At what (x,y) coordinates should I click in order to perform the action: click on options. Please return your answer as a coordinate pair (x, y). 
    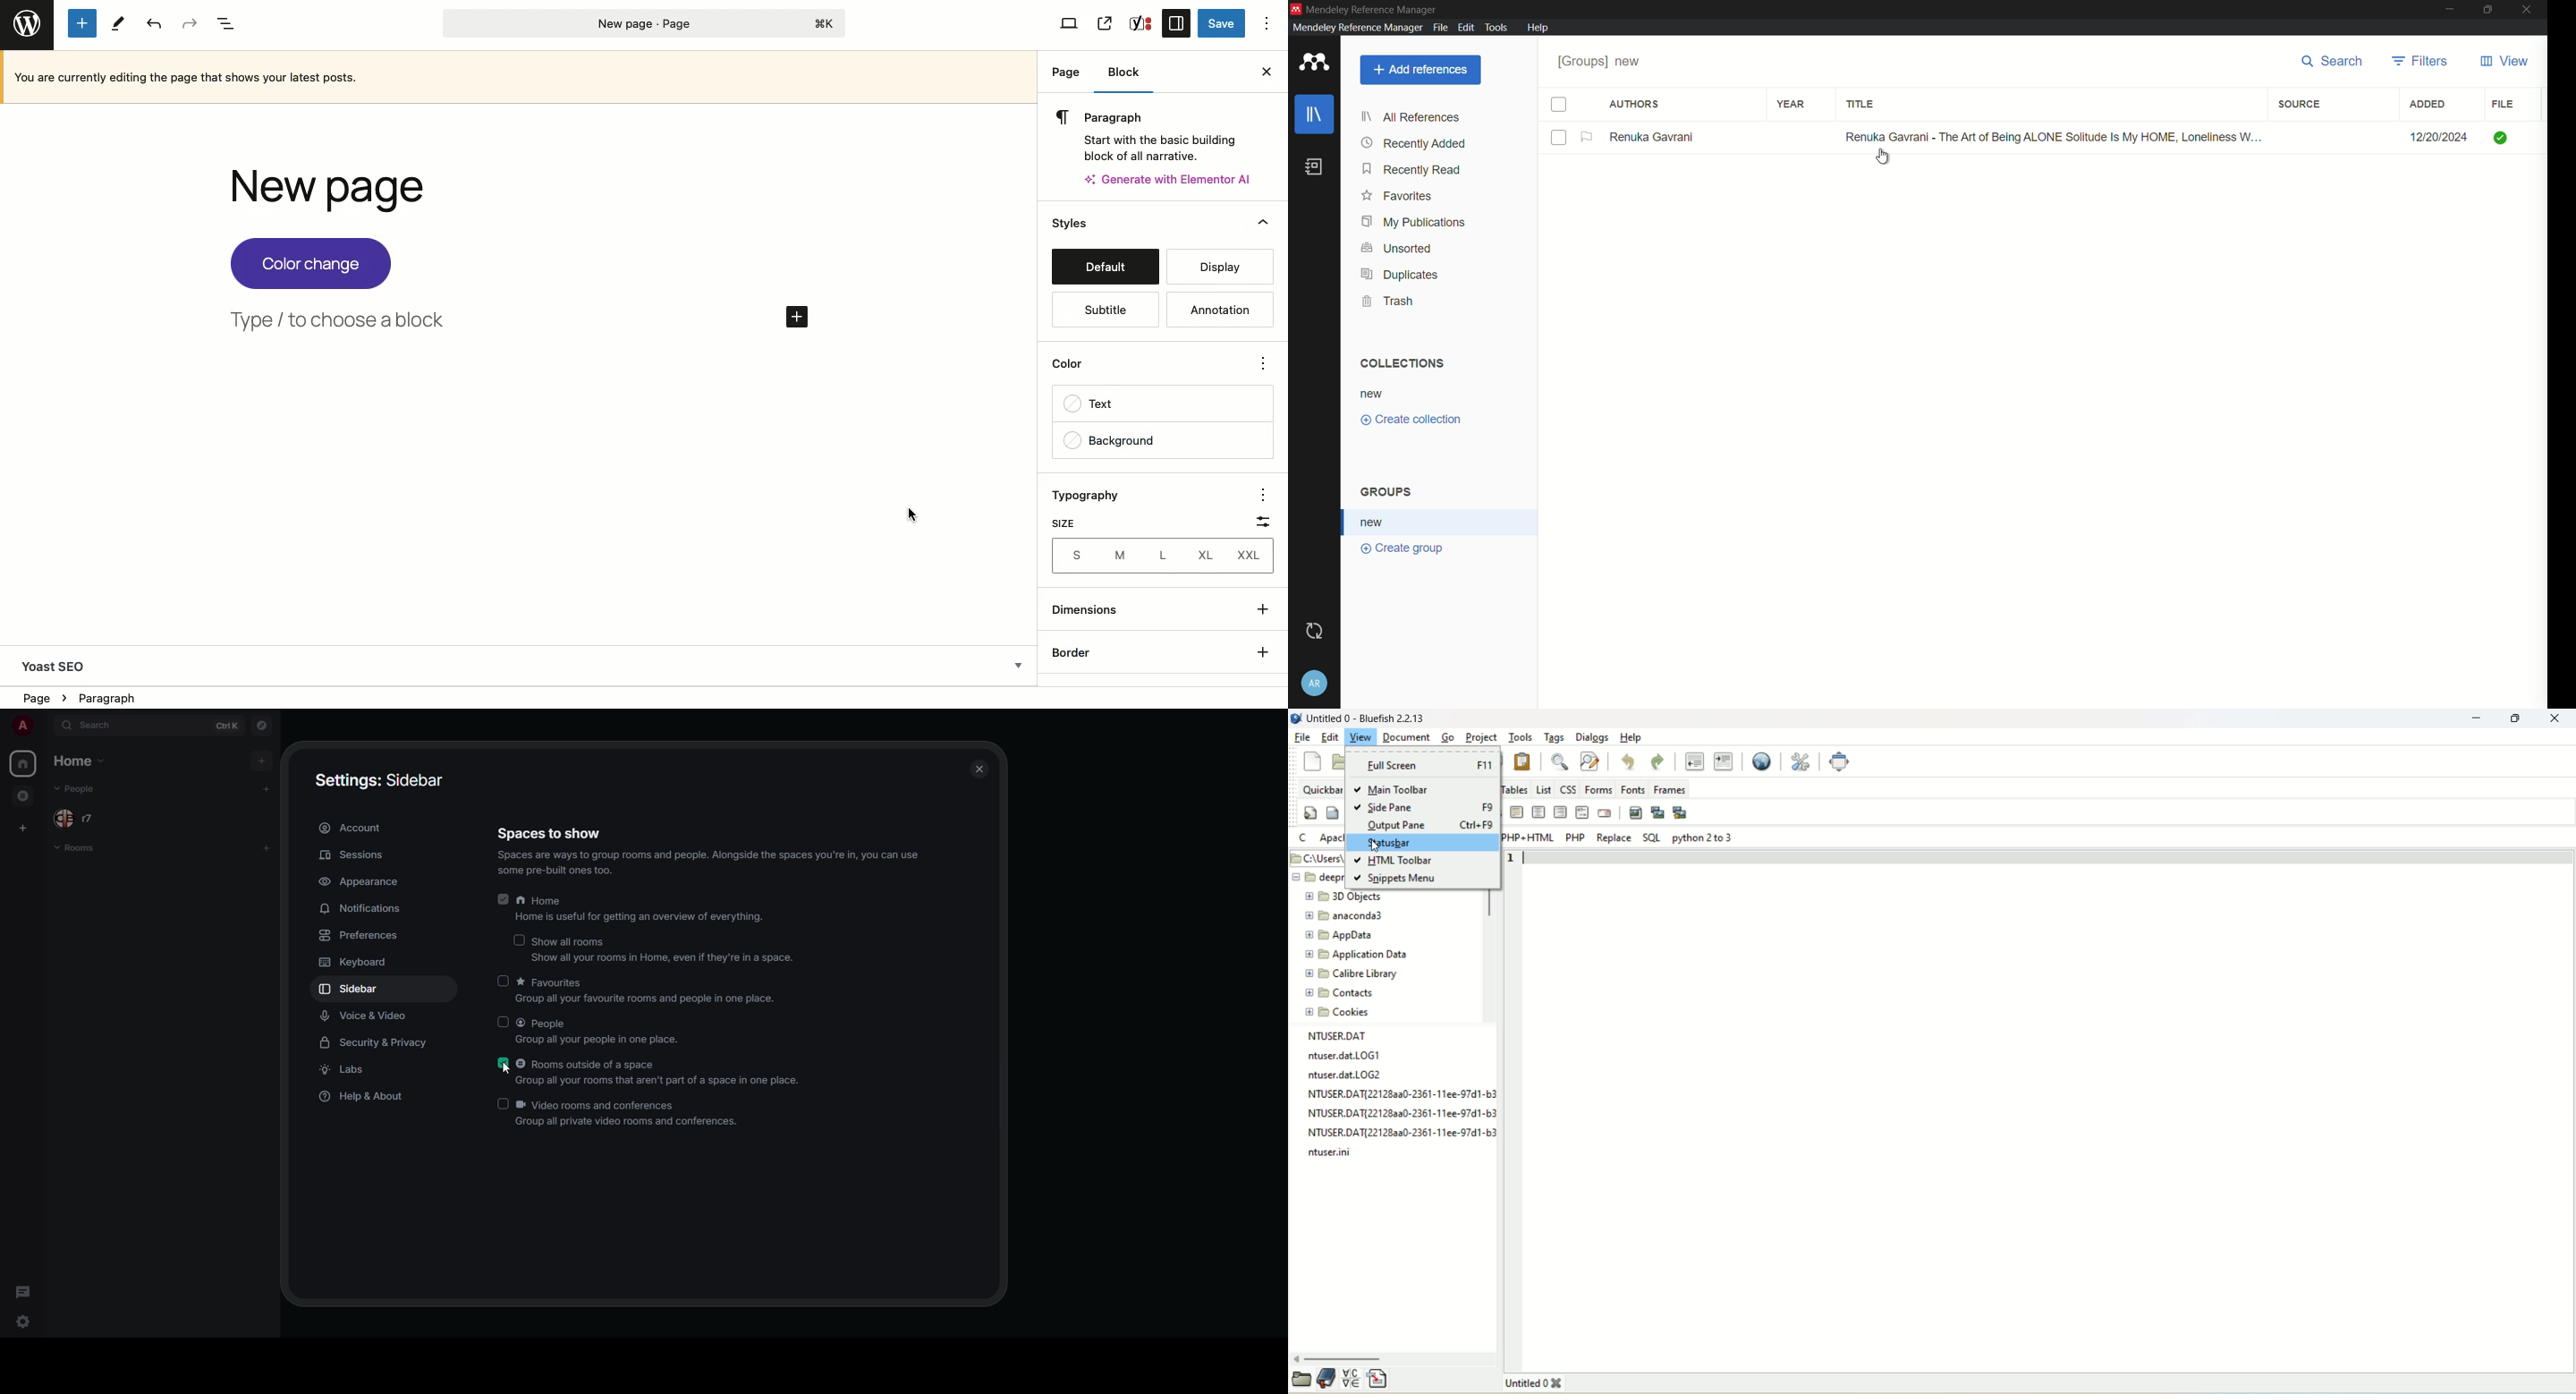
    Looking at the image, I should click on (1265, 494).